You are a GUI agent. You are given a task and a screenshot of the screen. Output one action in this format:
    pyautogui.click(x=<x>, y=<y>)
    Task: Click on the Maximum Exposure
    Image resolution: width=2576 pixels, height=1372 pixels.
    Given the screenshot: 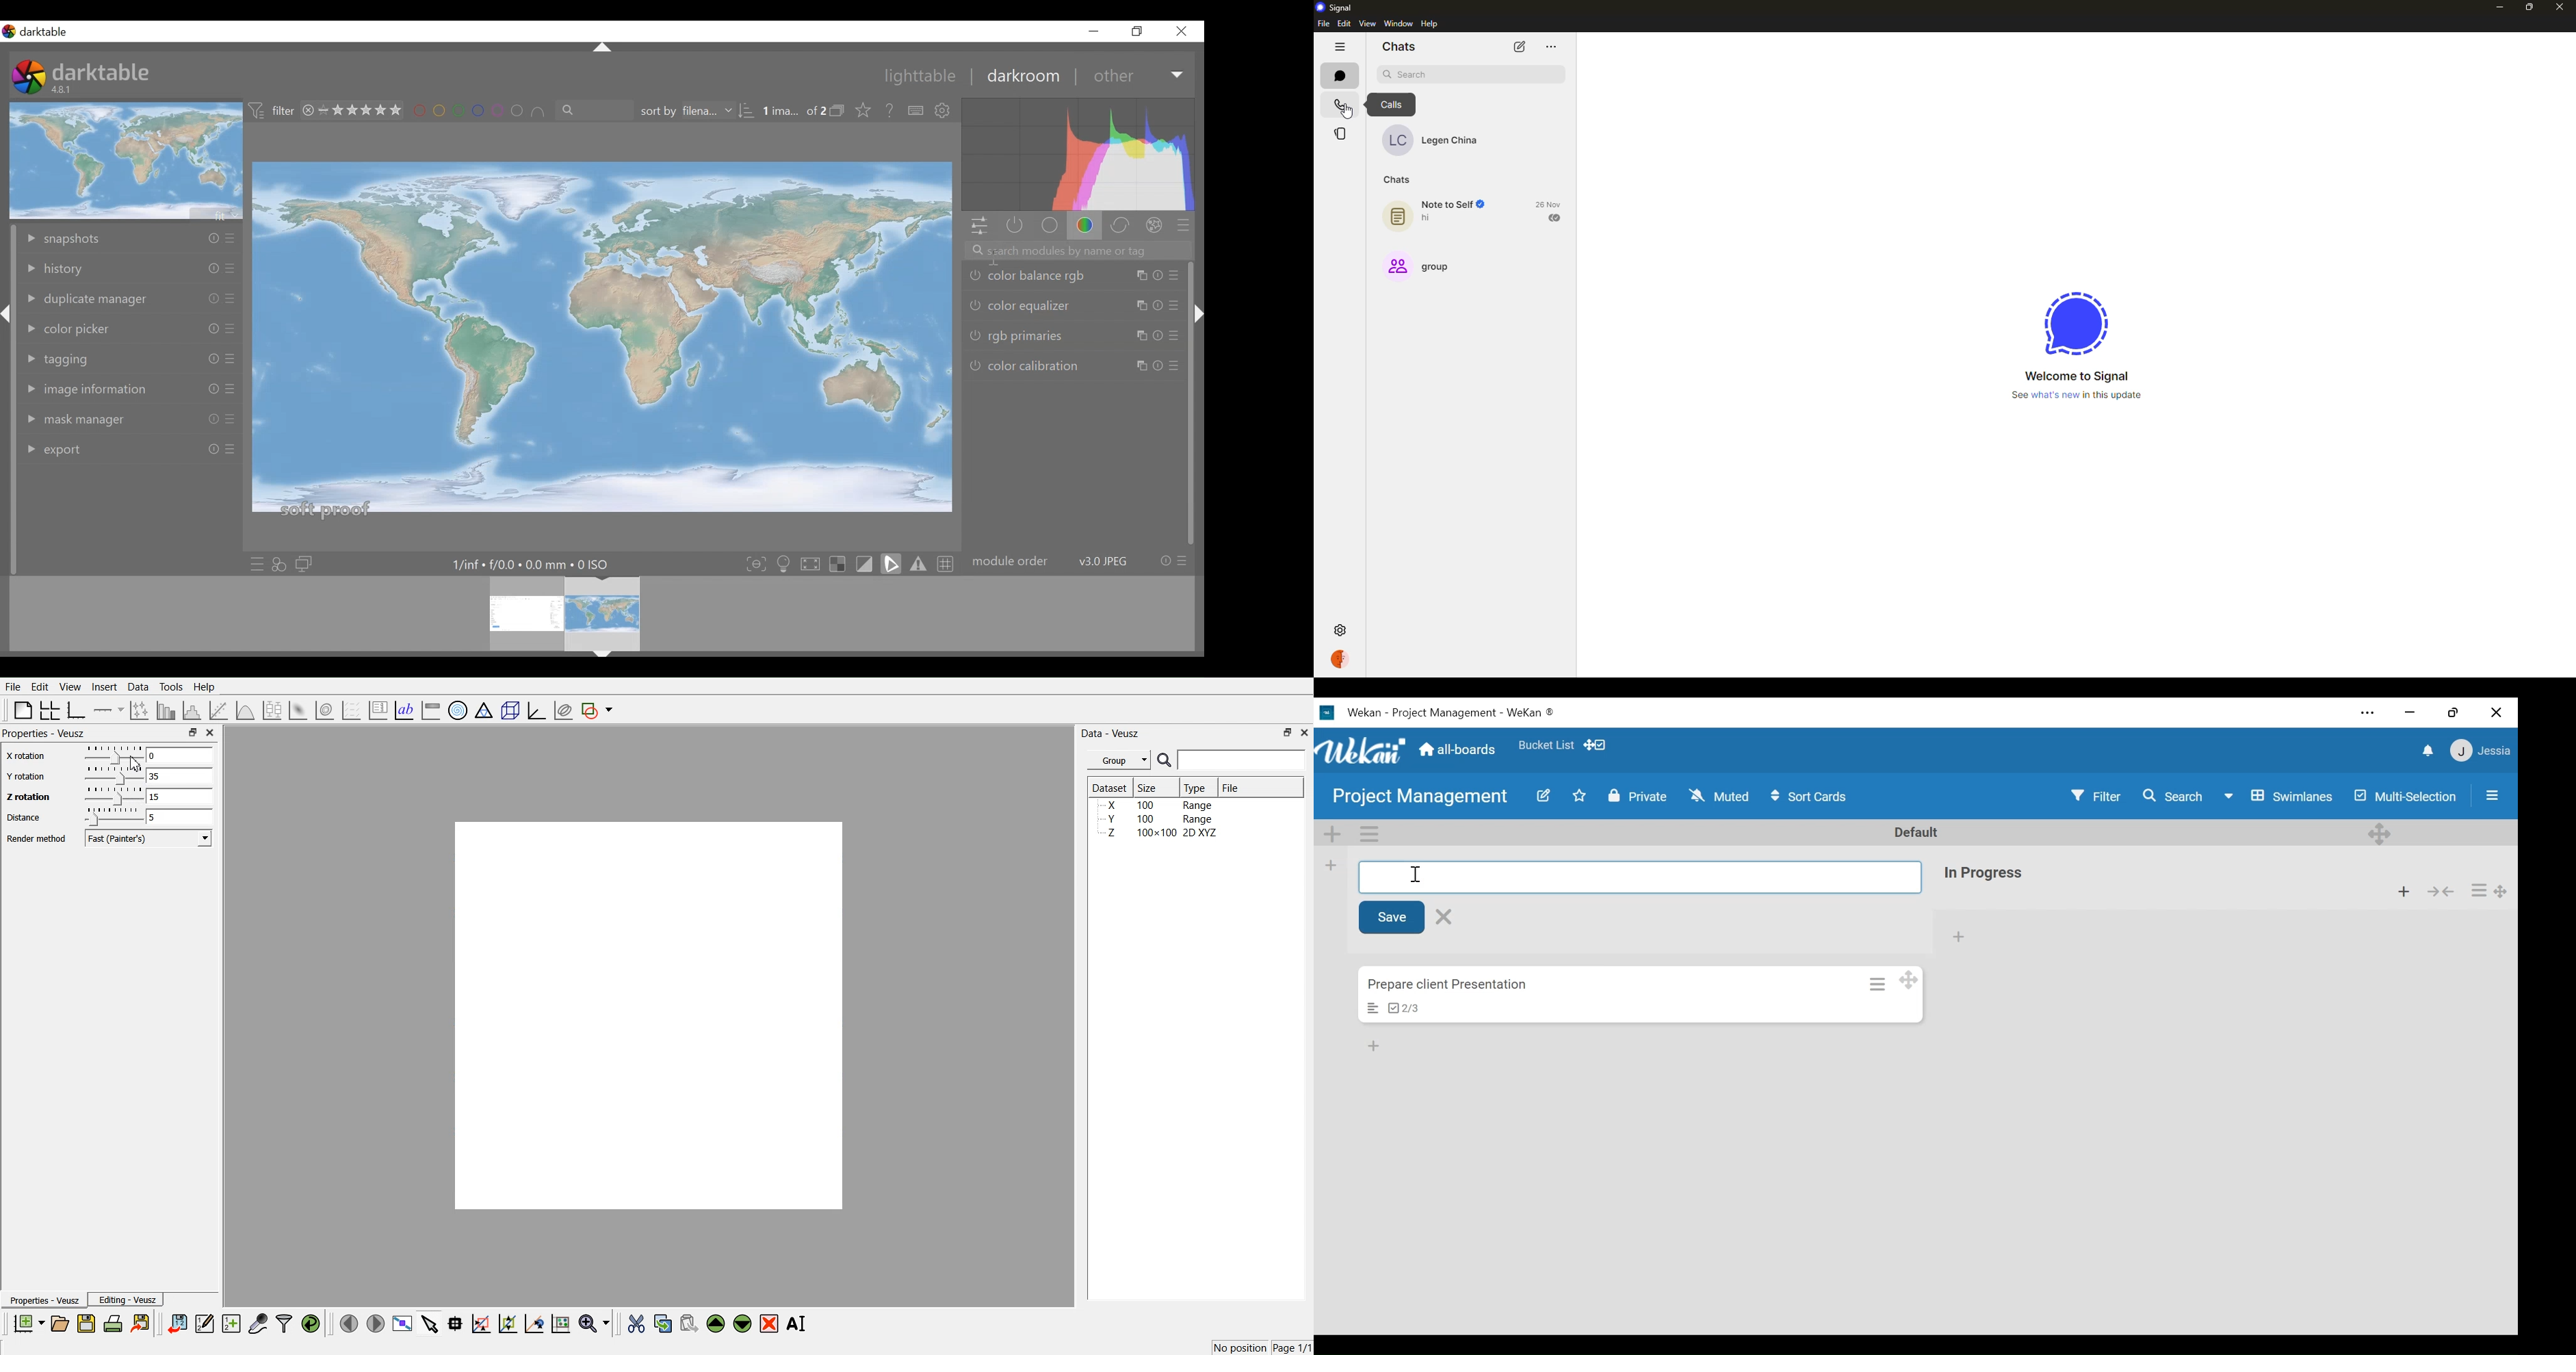 What is the action you would take?
    pyautogui.click(x=536, y=565)
    